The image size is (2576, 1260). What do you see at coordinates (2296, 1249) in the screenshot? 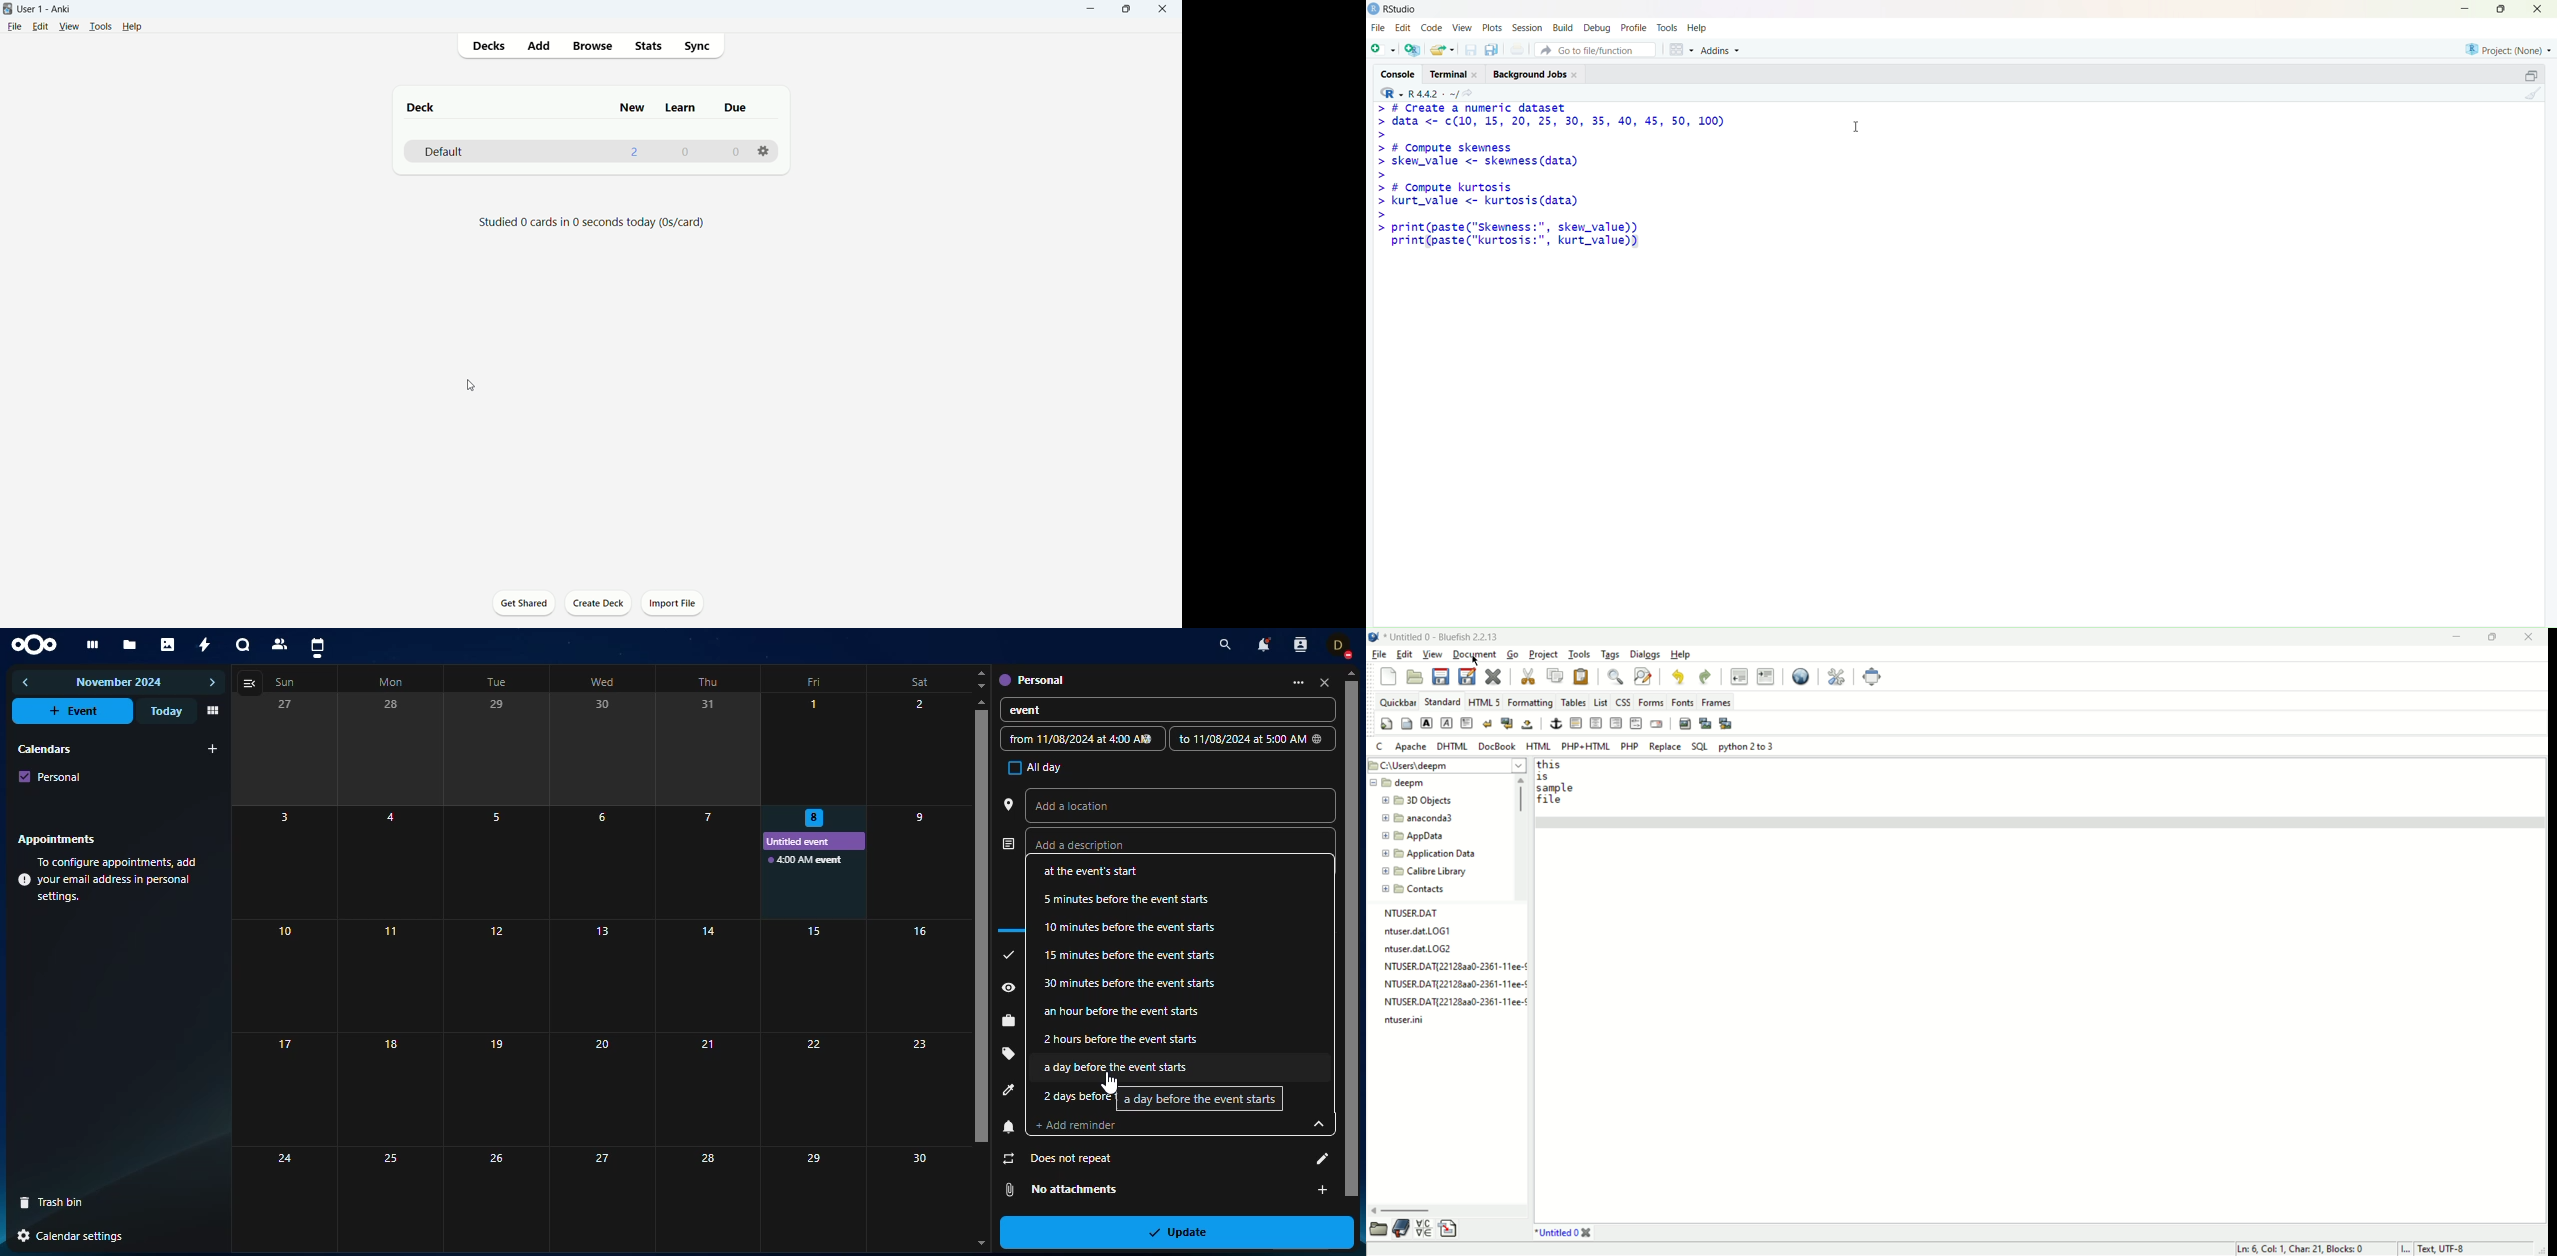
I see `ln, col, char, blocks` at bounding box center [2296, 1249].